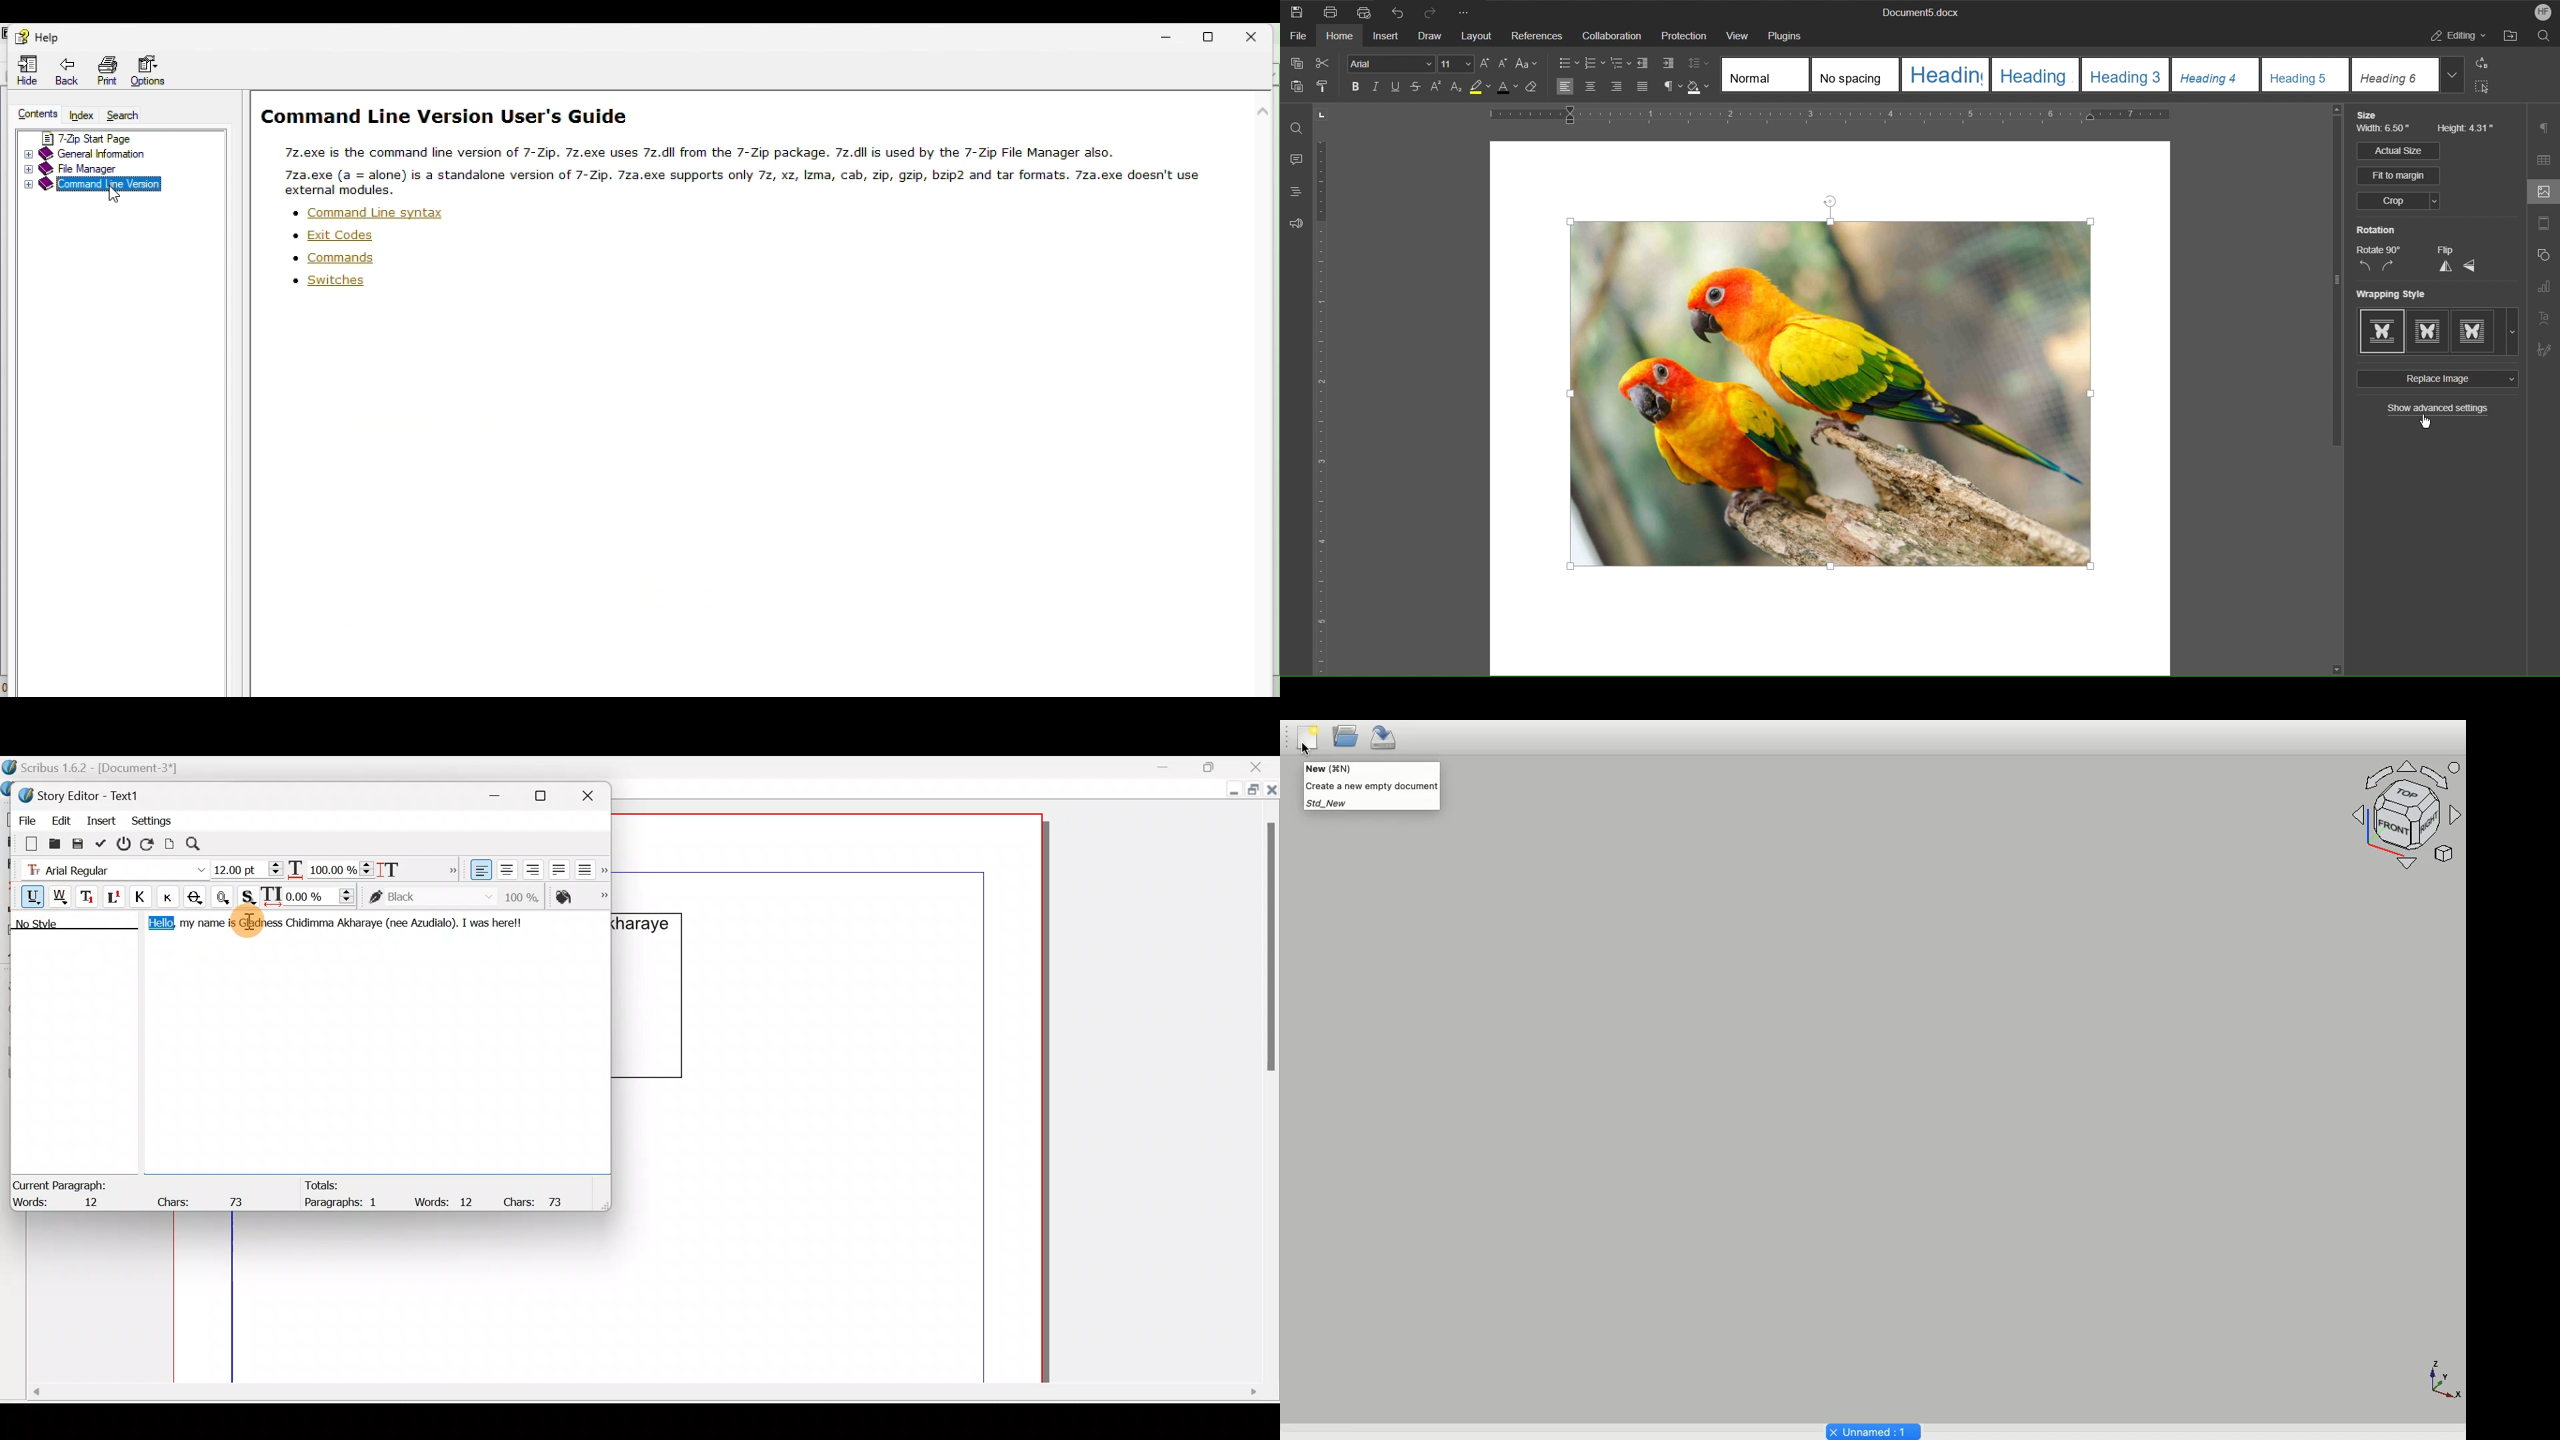 Image resolution: width=2576 pixels, height=1456 pixels. I want to click on Align text left, so click(479, 870).